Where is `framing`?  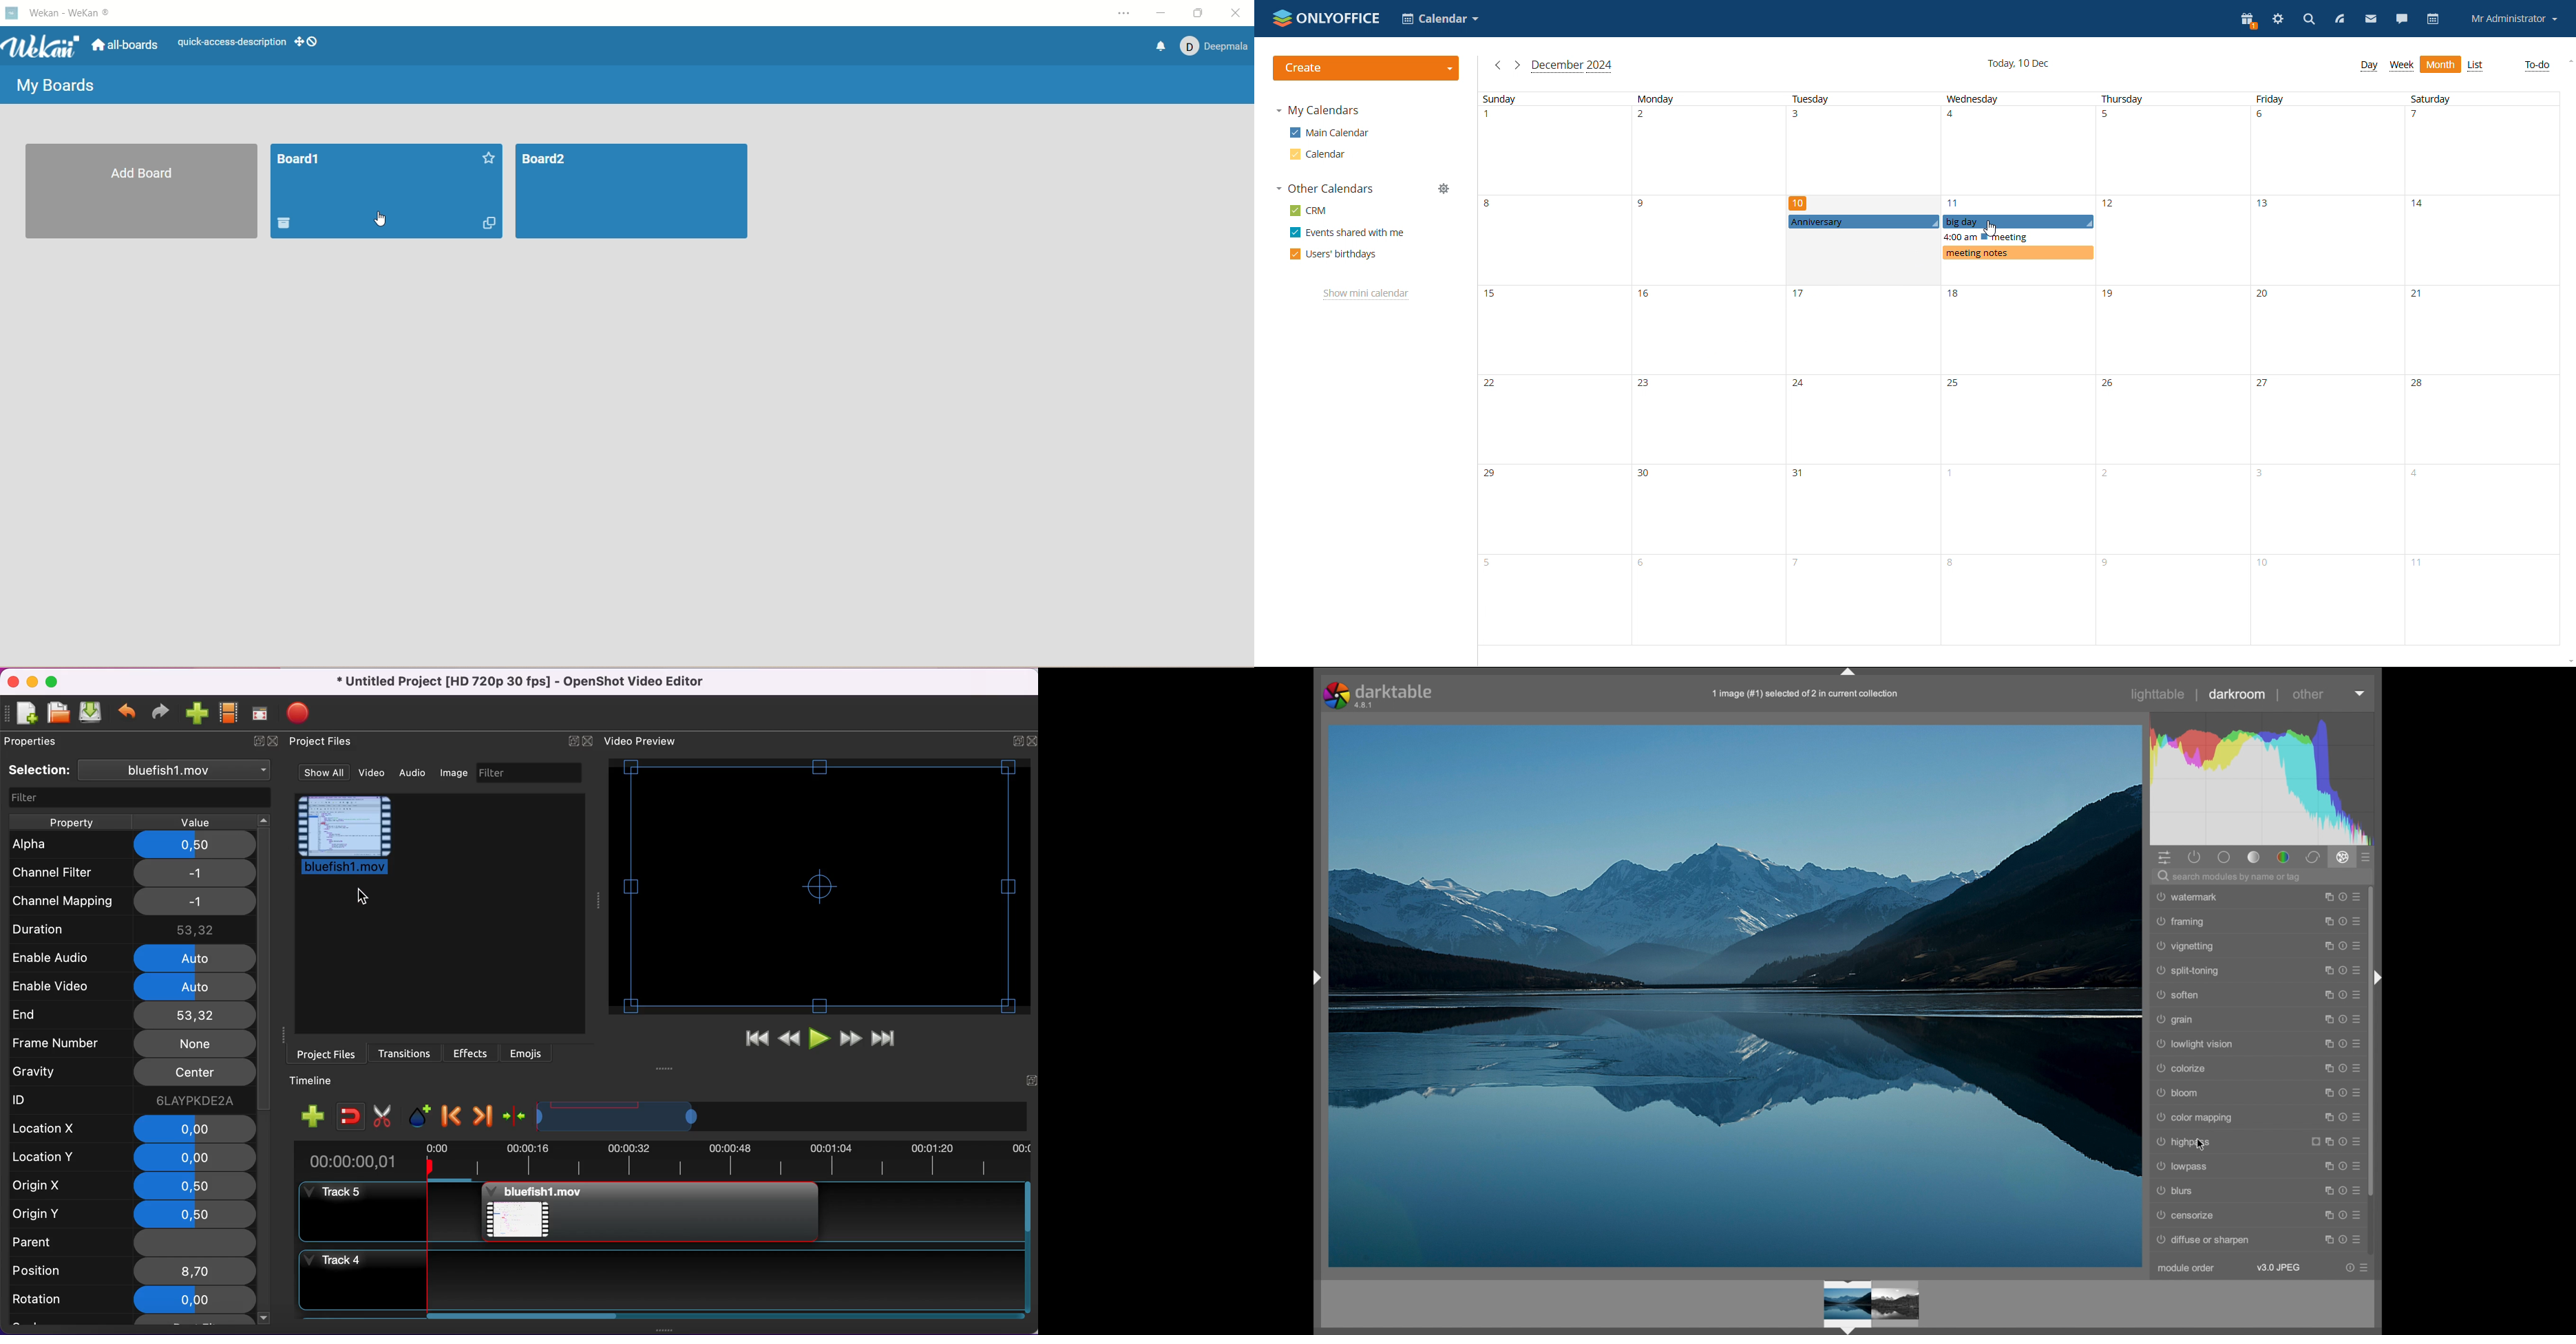
framing is located at coordinates (2180, 922).